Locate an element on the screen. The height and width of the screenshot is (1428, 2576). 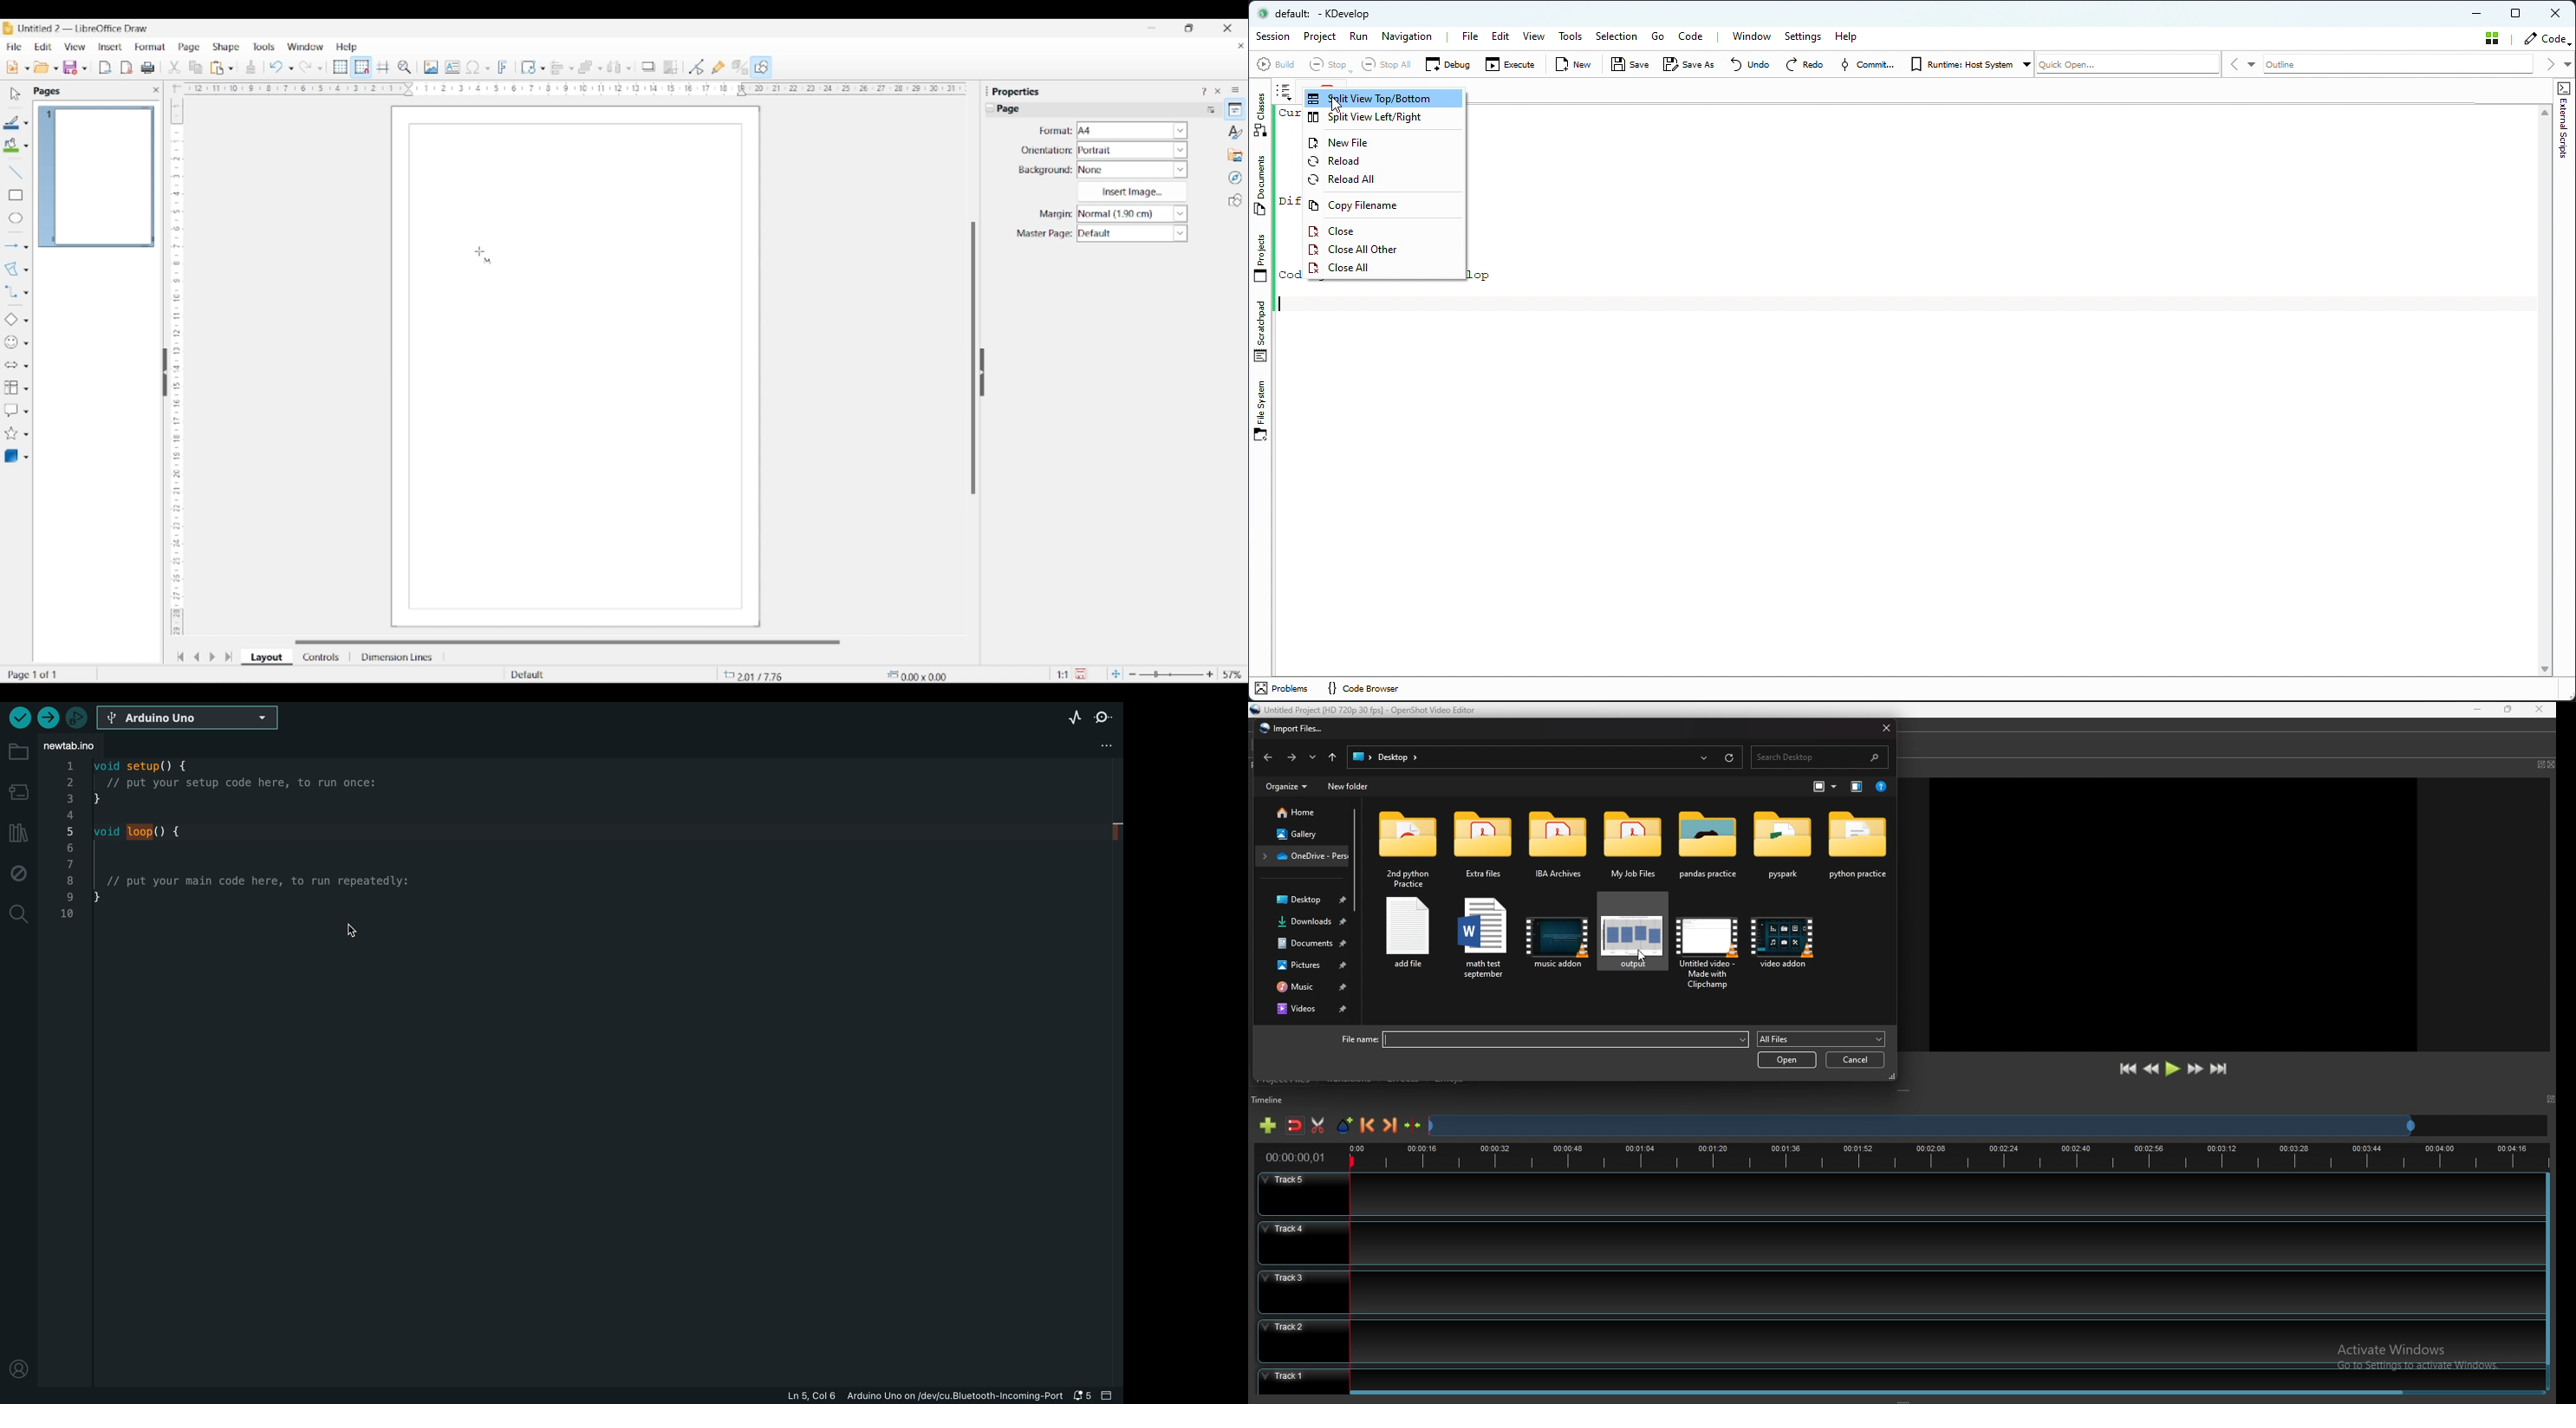
rewind is located at coordinates (2153, 1069).